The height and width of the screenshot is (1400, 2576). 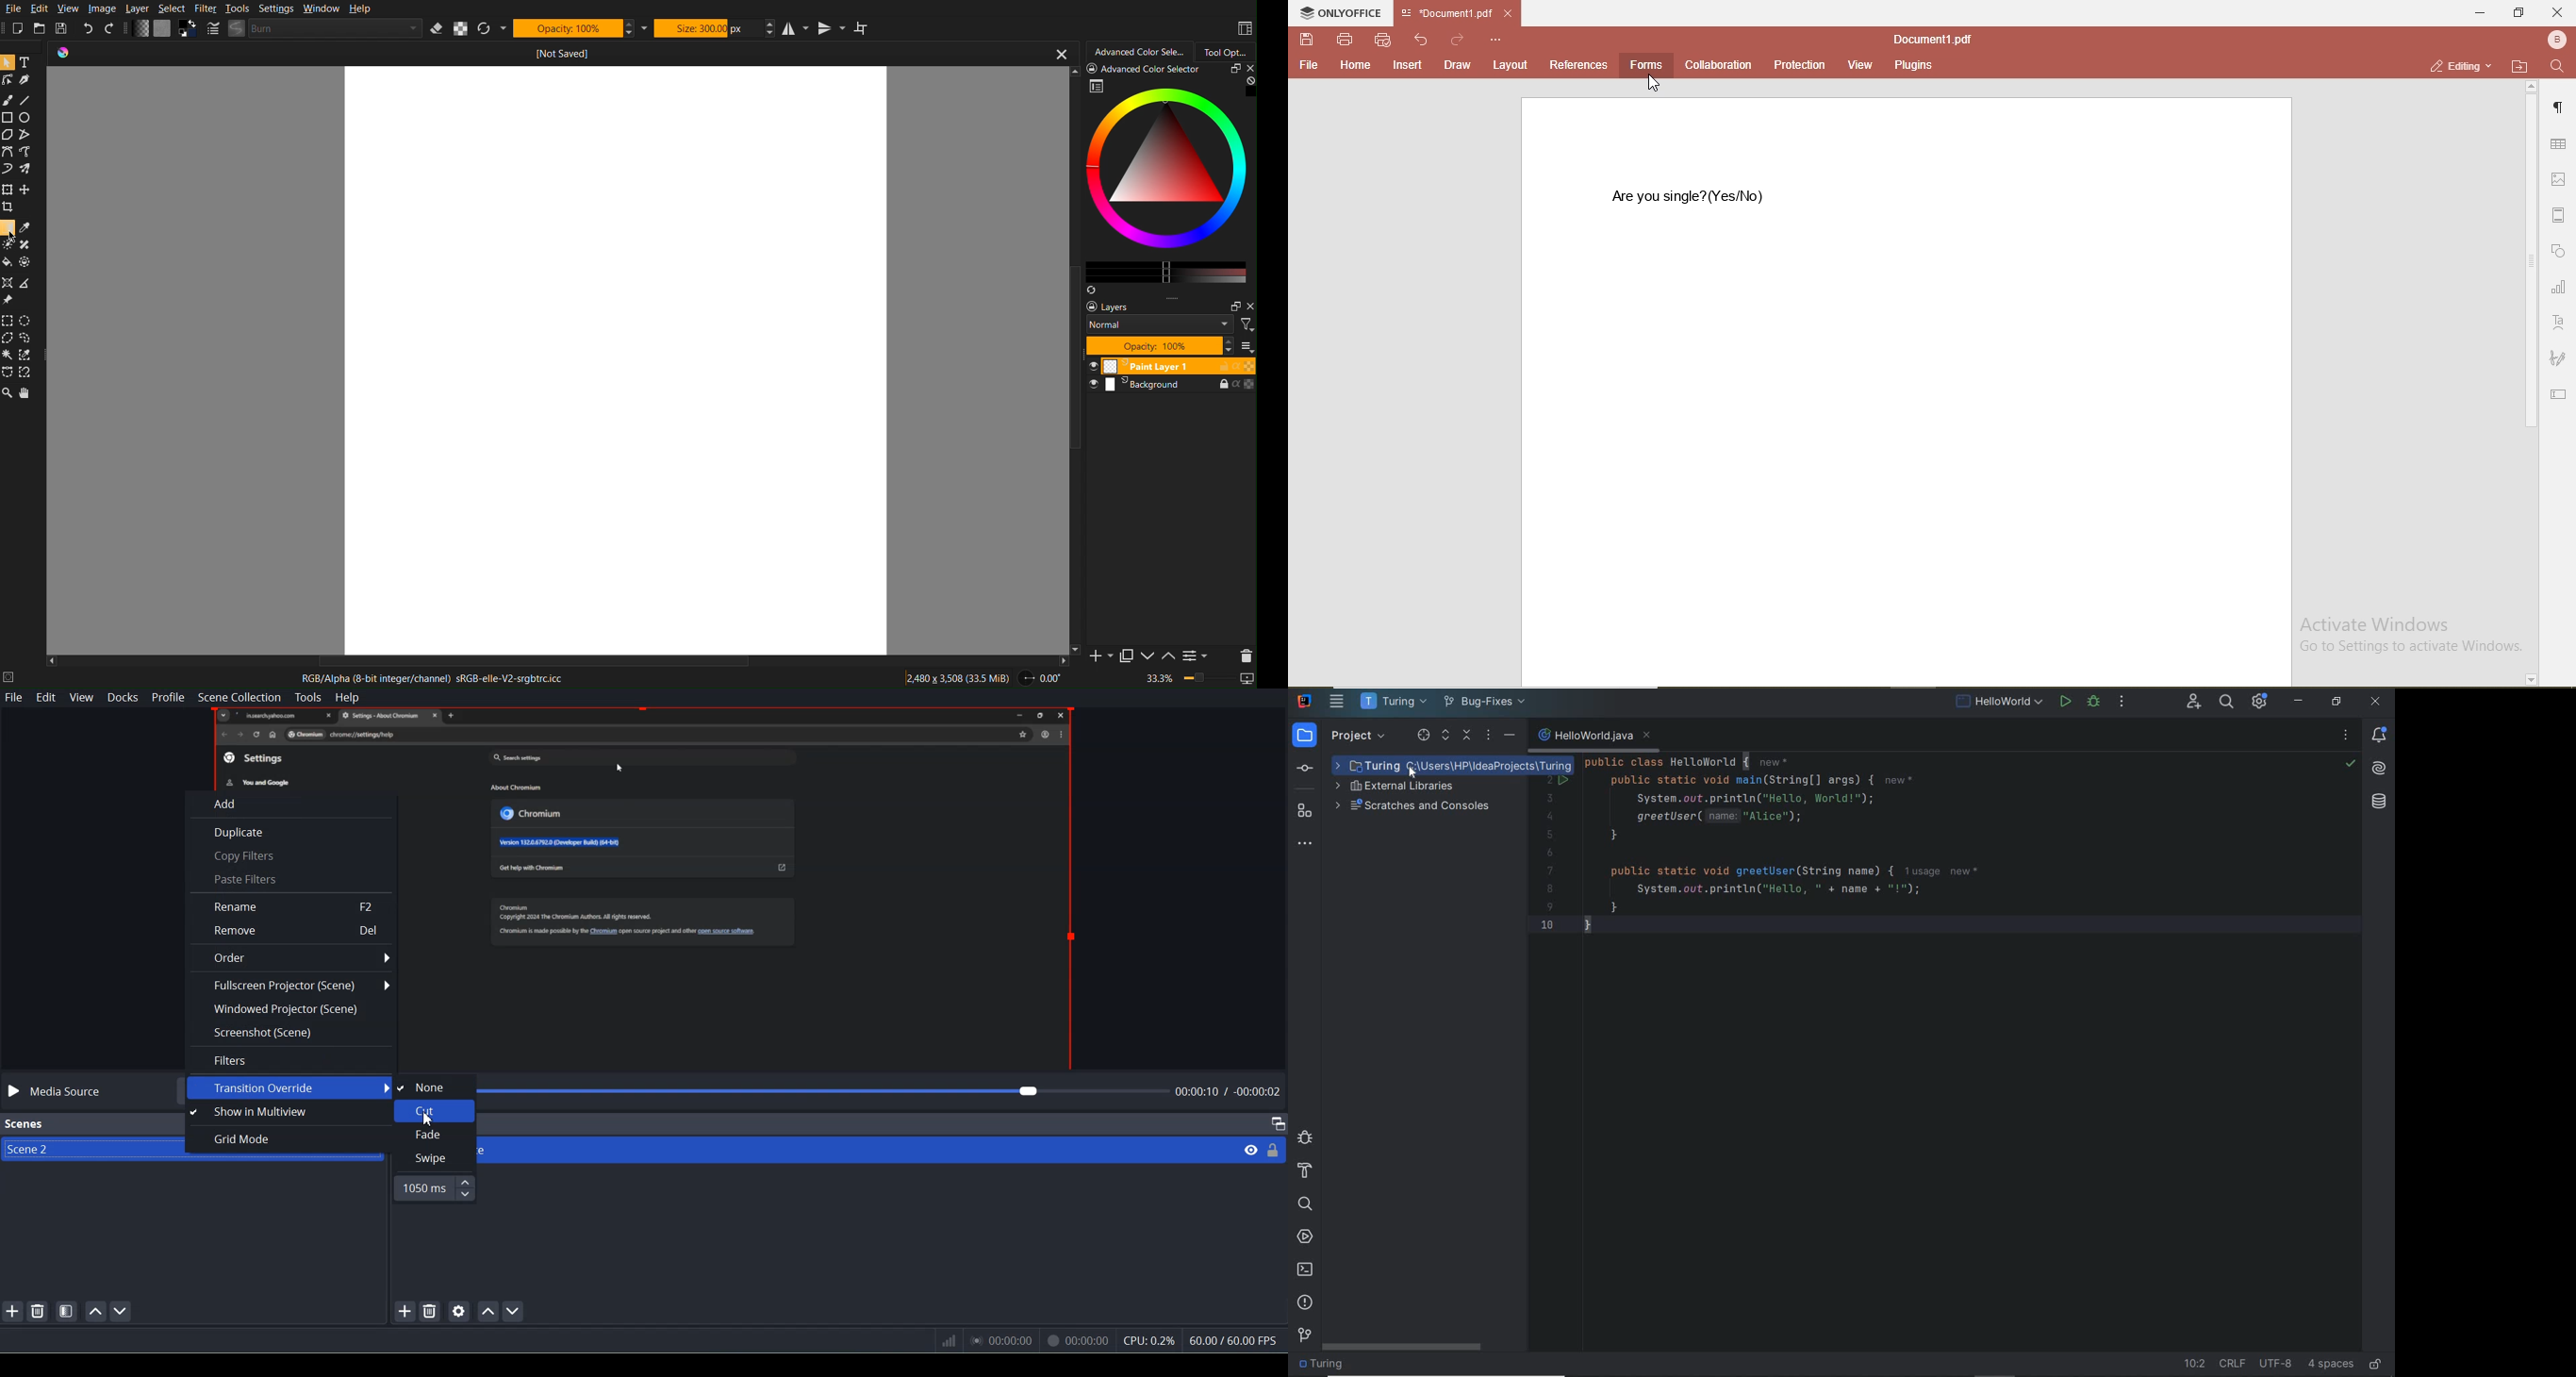 What do you see at coordinates (13, 677) in the screenshot?
I see `details` at bounding box center [13, 677].